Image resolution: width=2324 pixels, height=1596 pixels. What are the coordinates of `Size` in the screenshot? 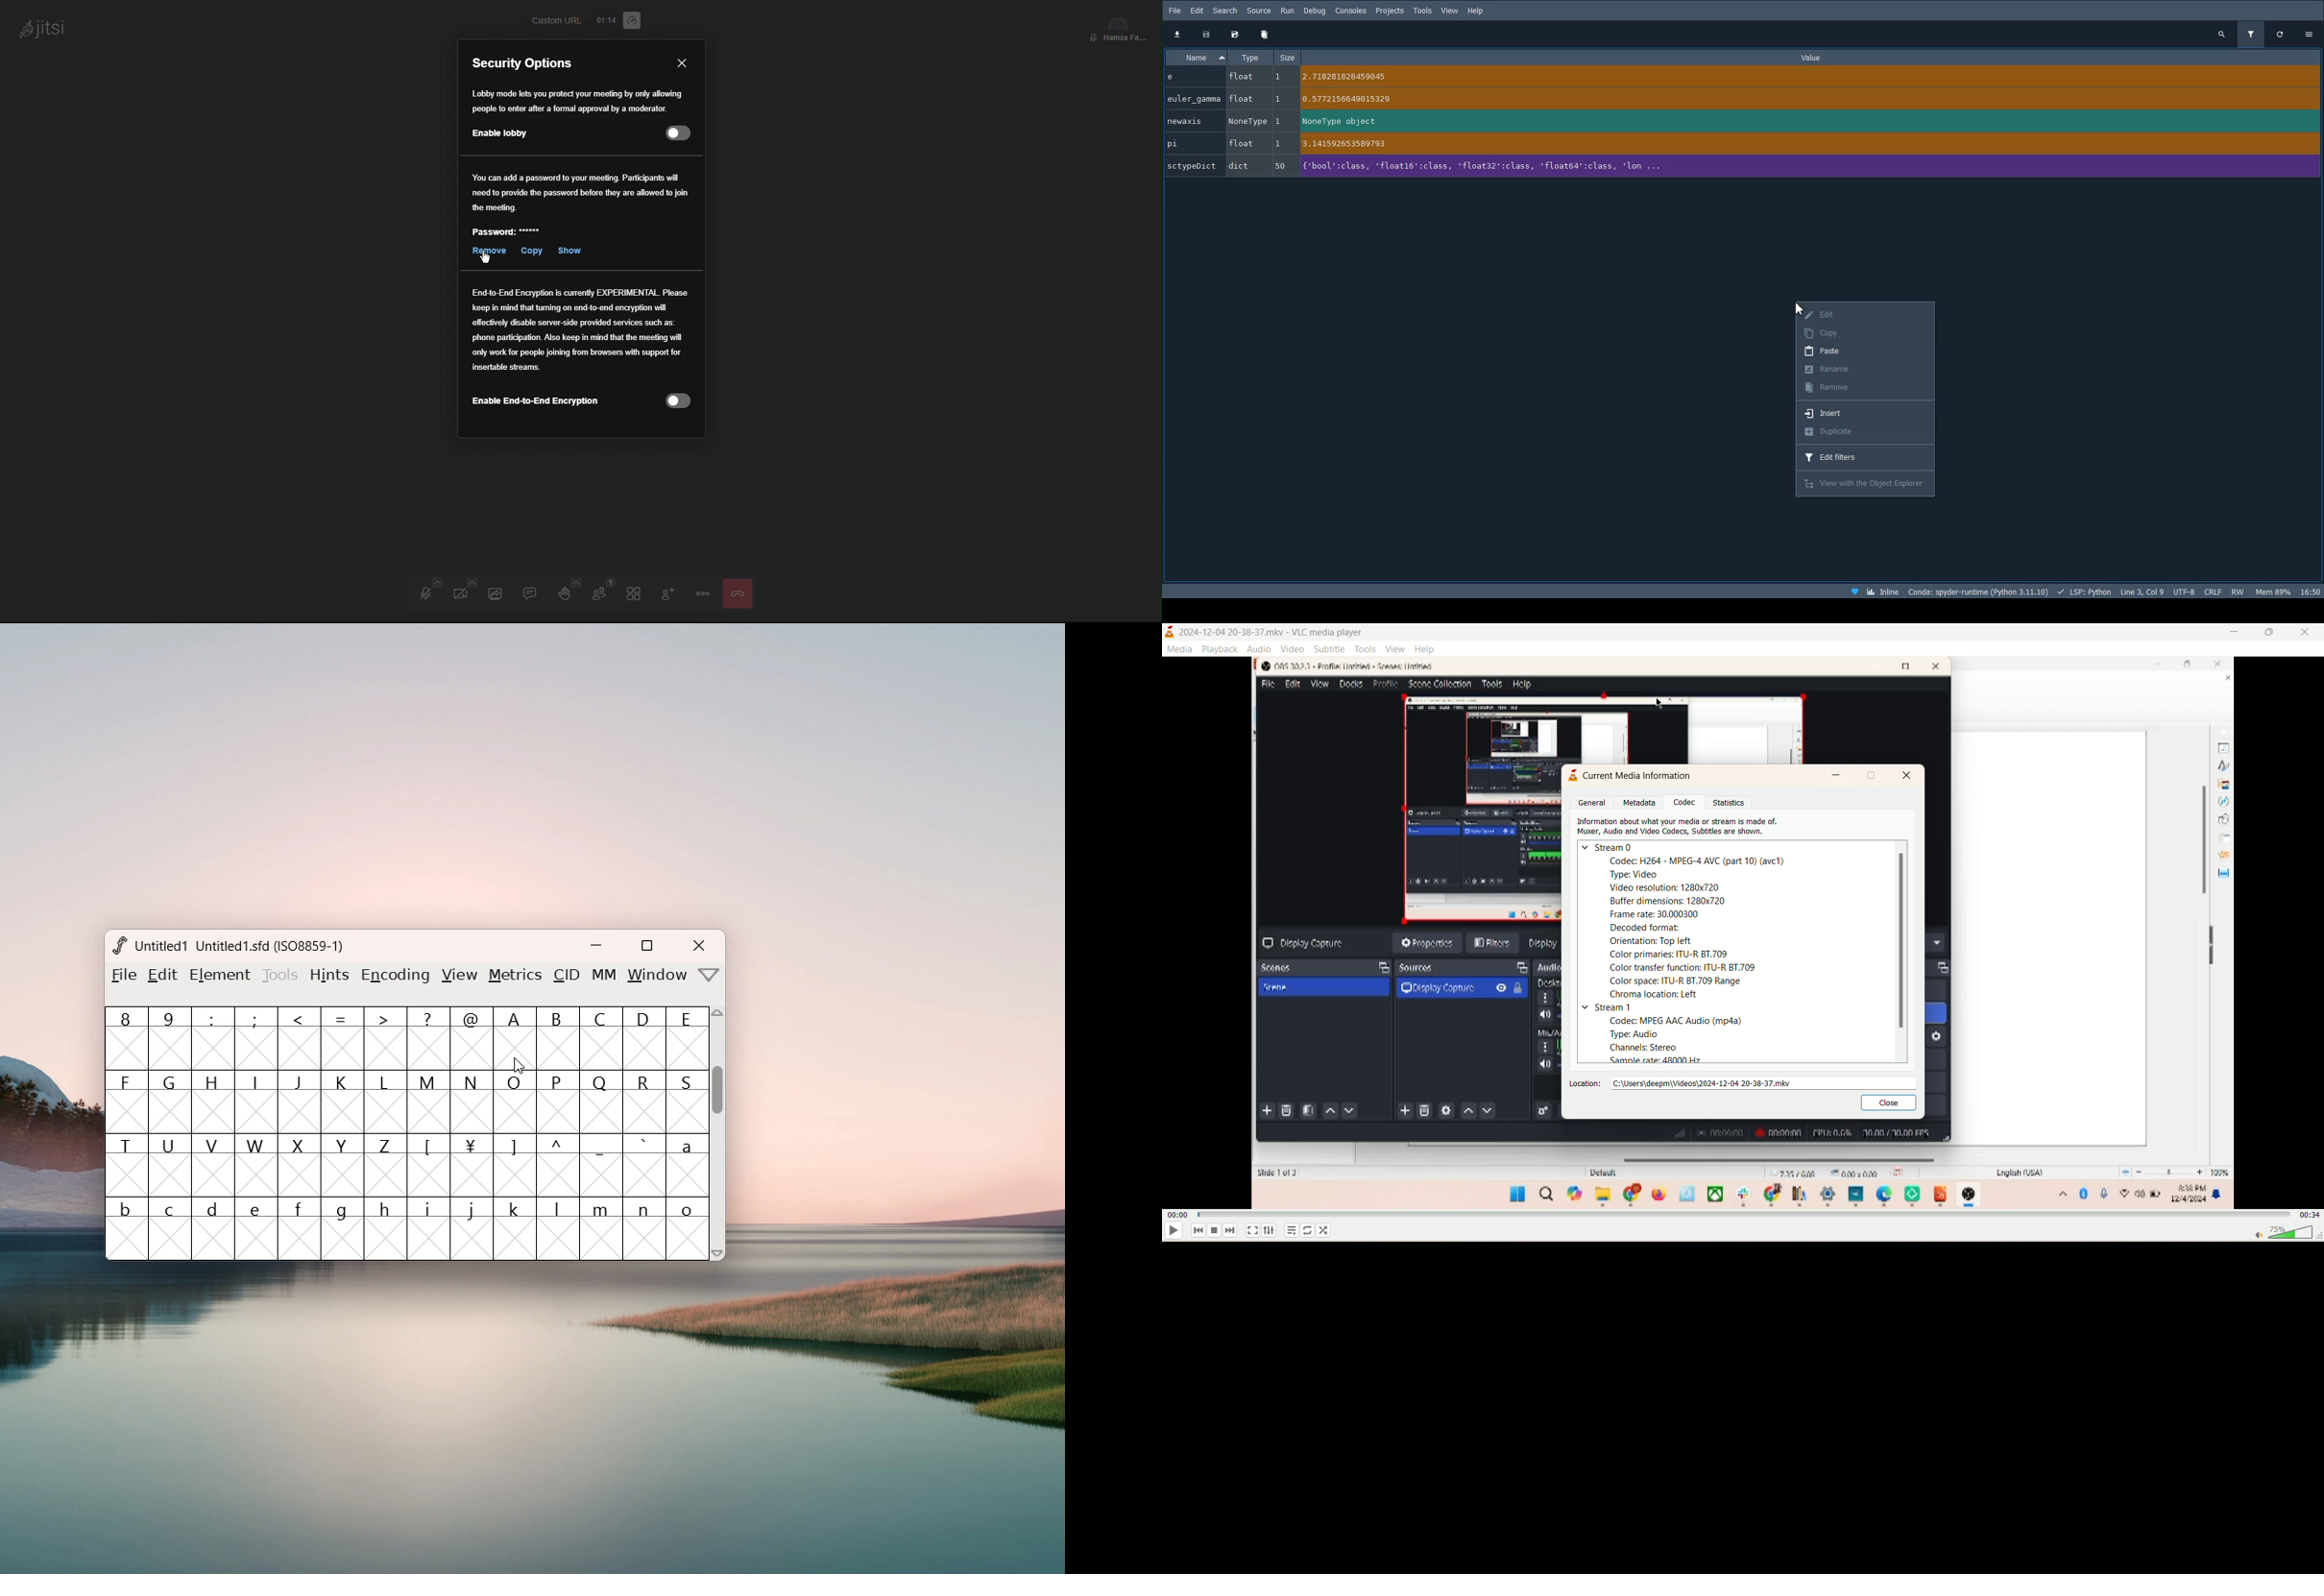 It's located at (1287, 57).